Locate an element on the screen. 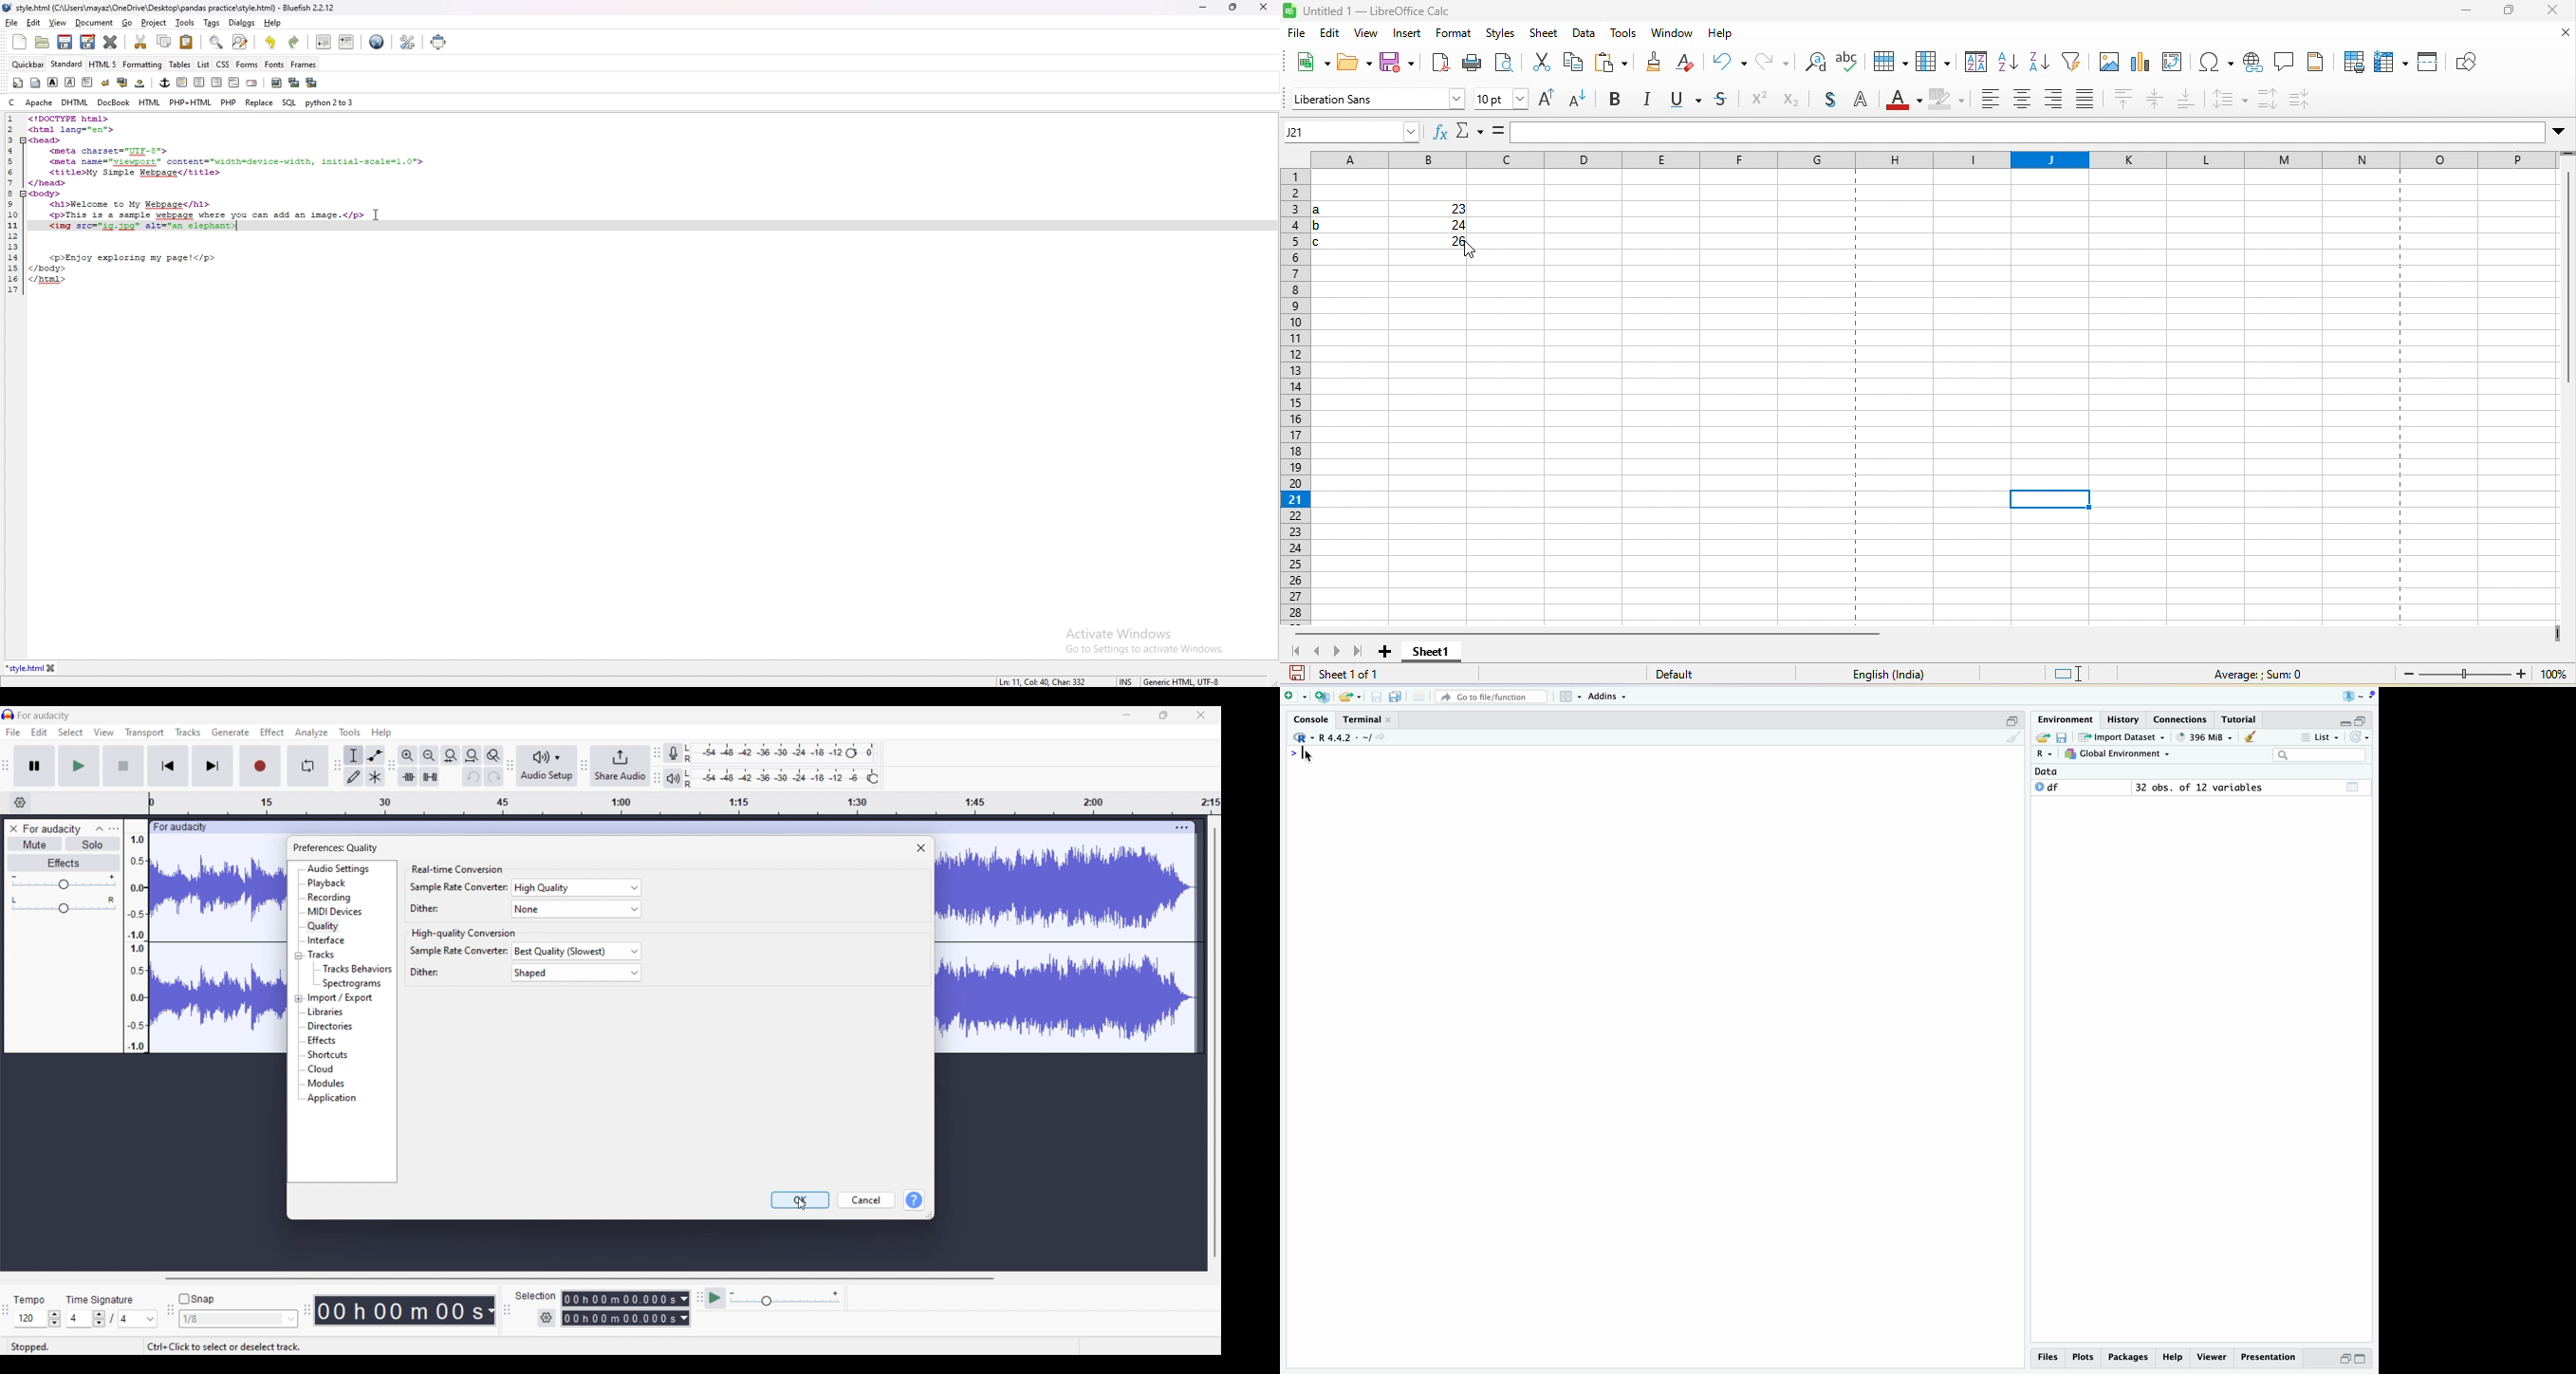  <title>My Simple Webpage</title> is located at coordinates (136, 173).